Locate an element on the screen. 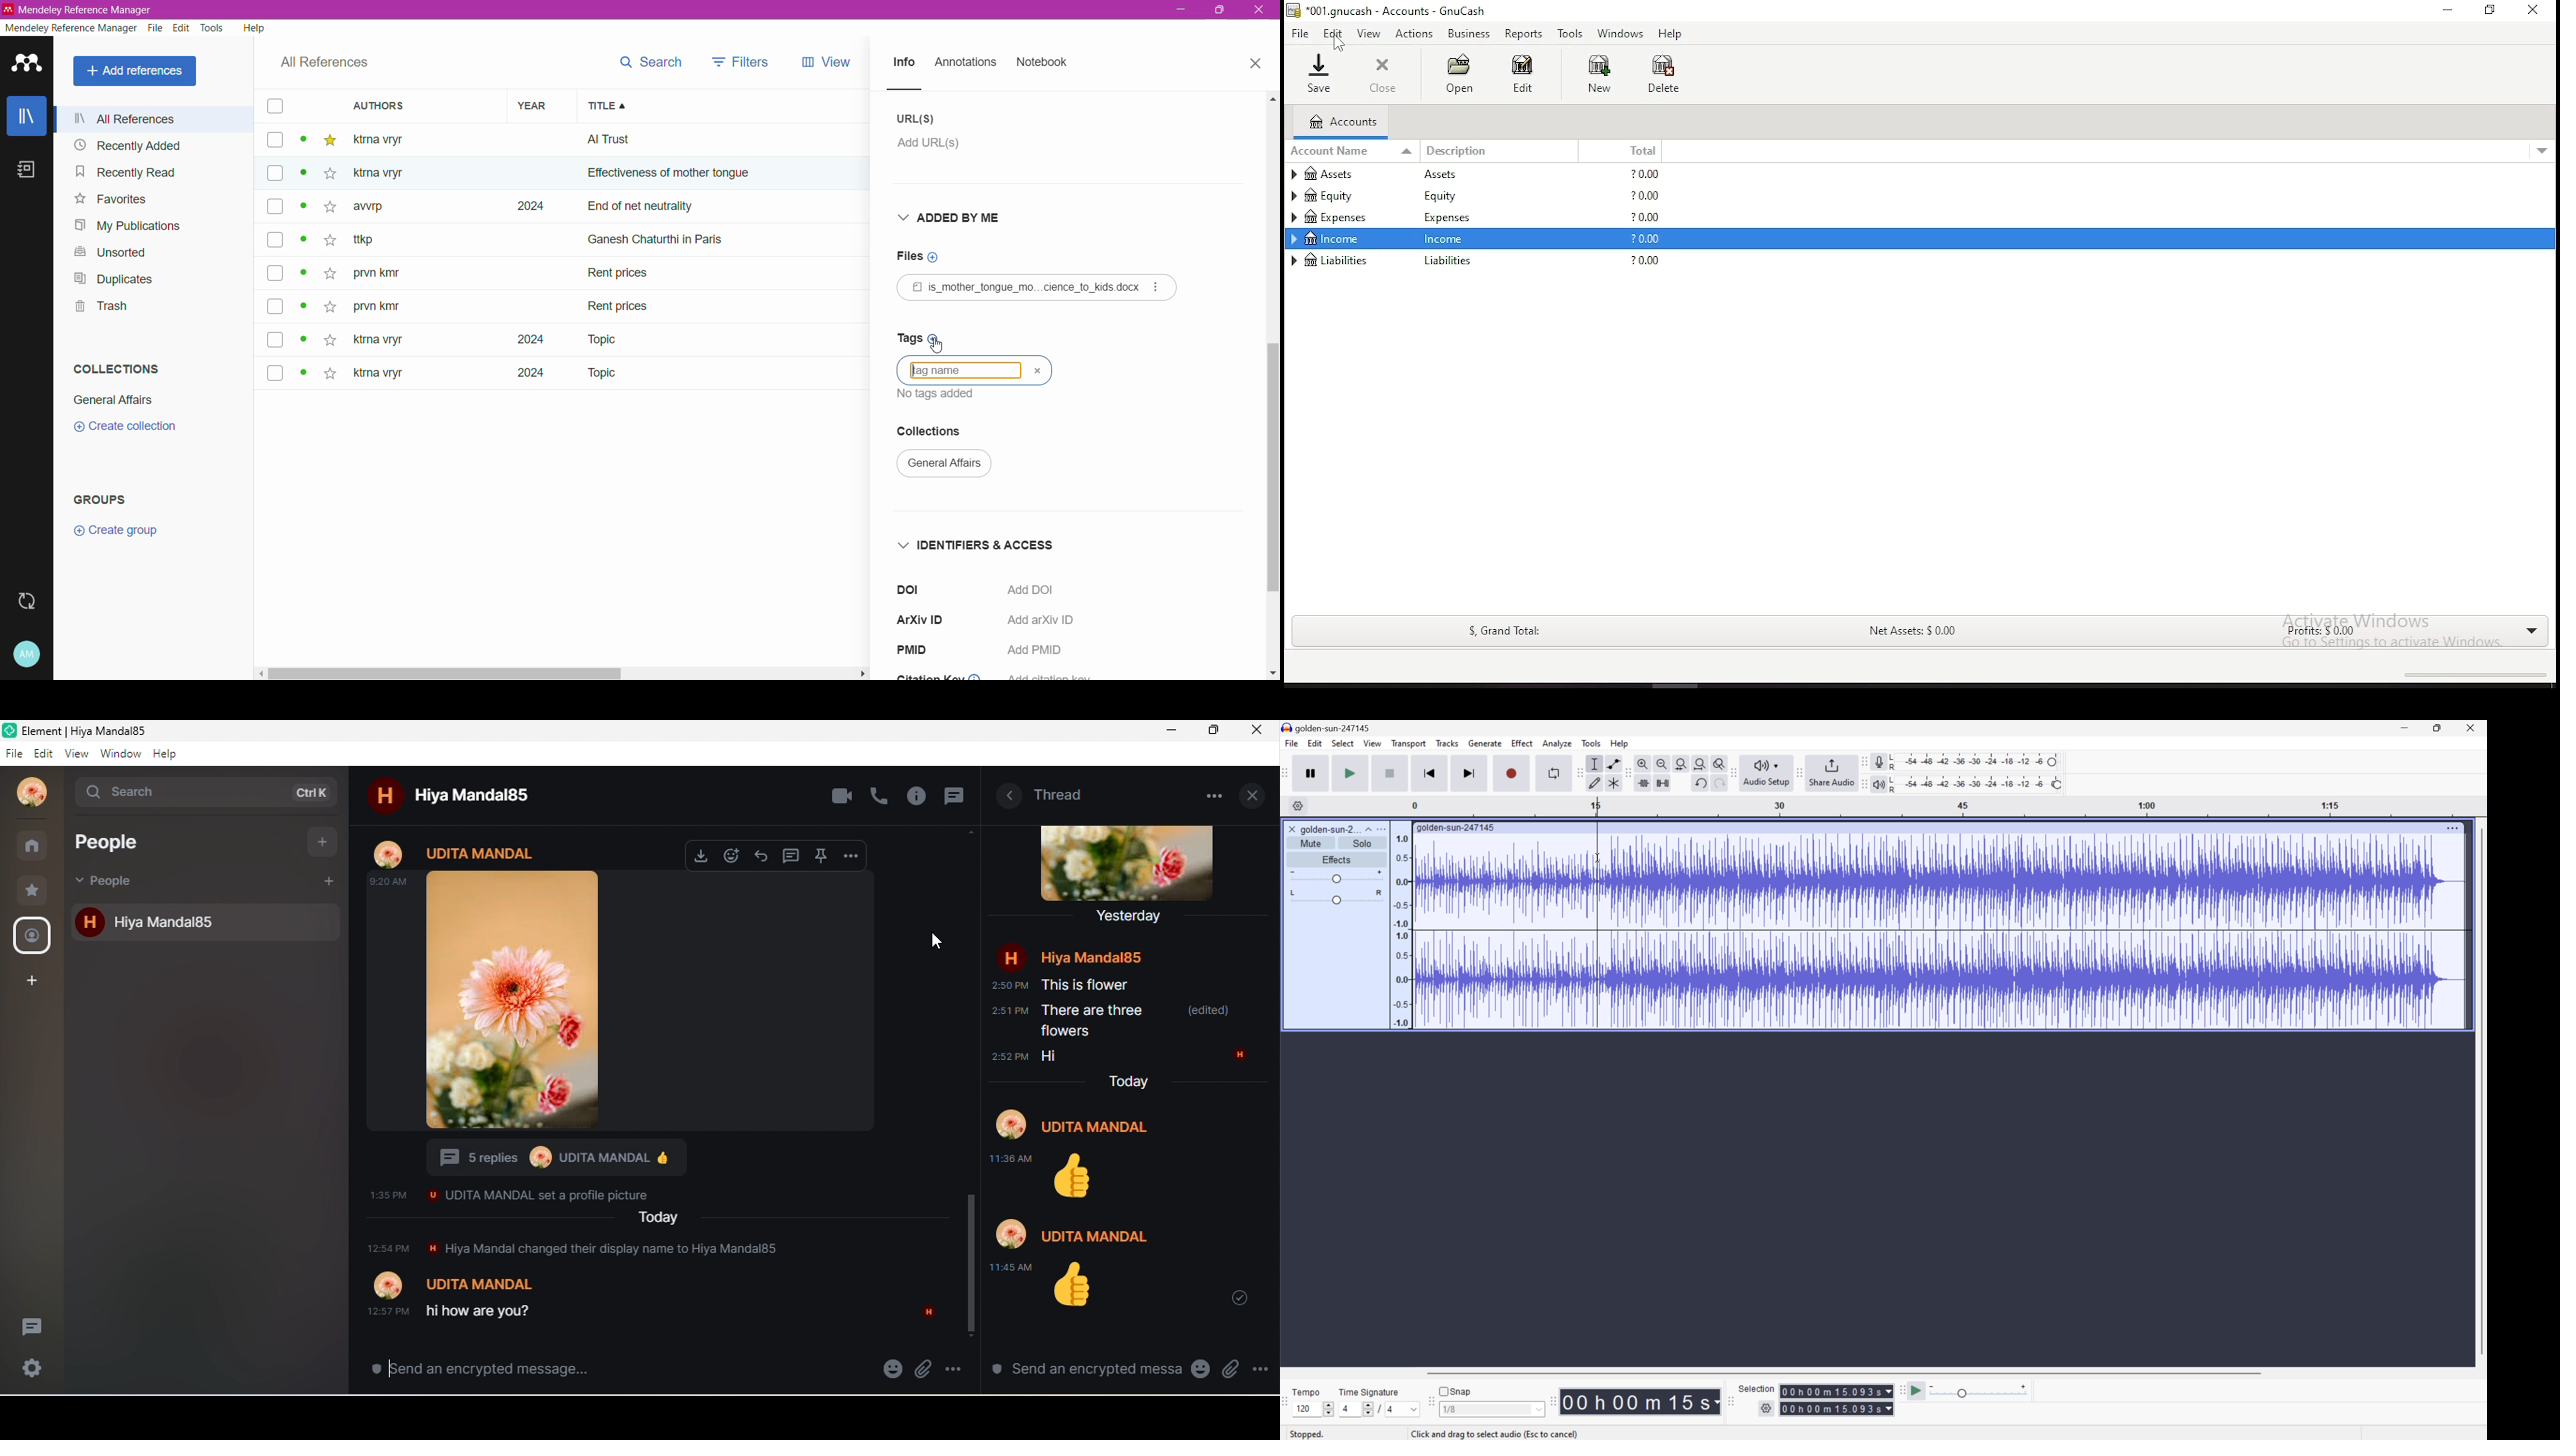  maximize is located at coordinates (1216, 15).